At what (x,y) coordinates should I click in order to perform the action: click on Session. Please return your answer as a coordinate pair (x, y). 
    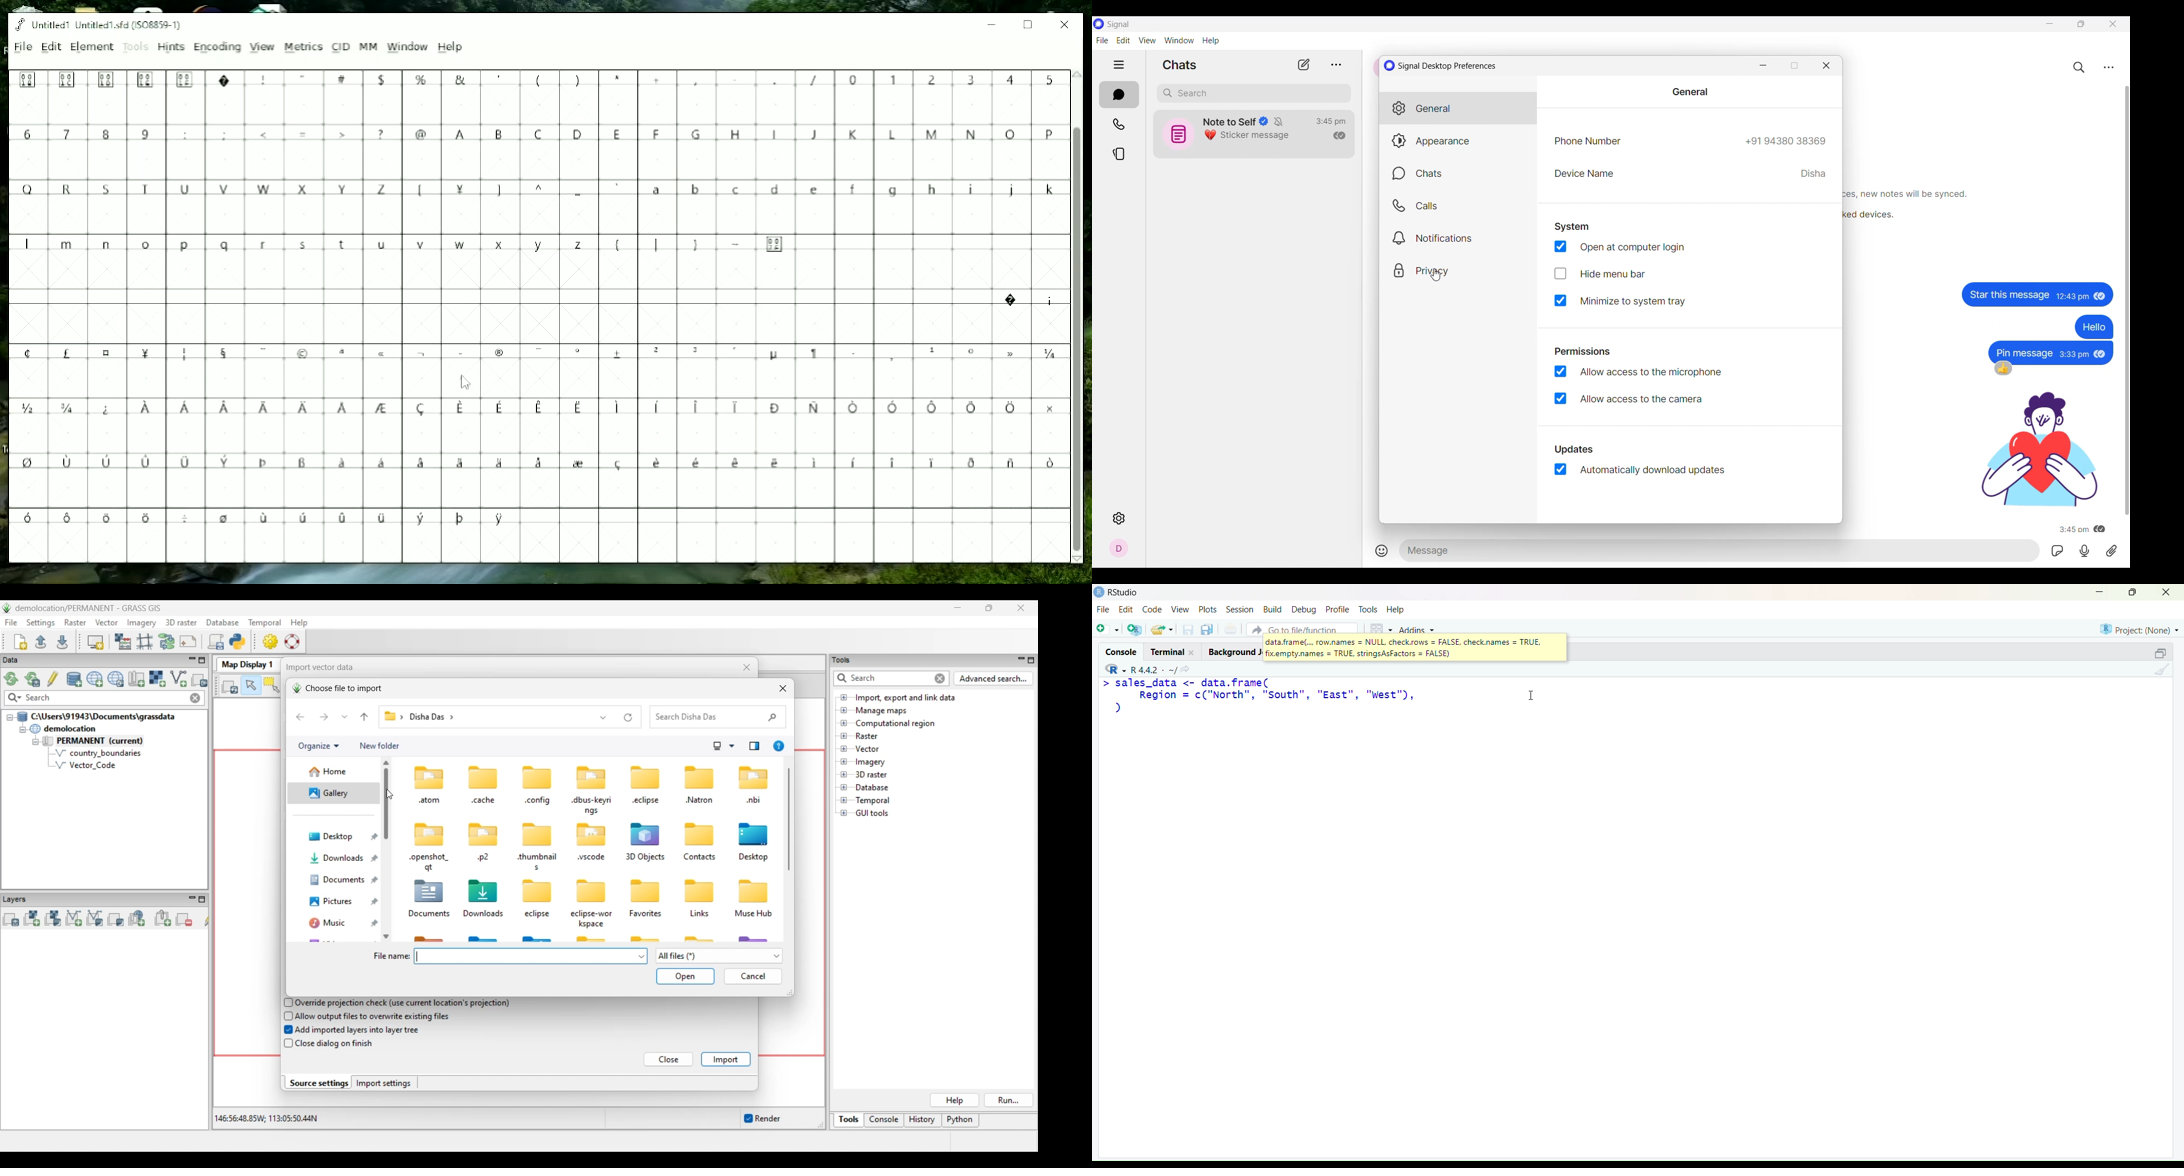
    Looking at the image, I should click on (1238, 609).